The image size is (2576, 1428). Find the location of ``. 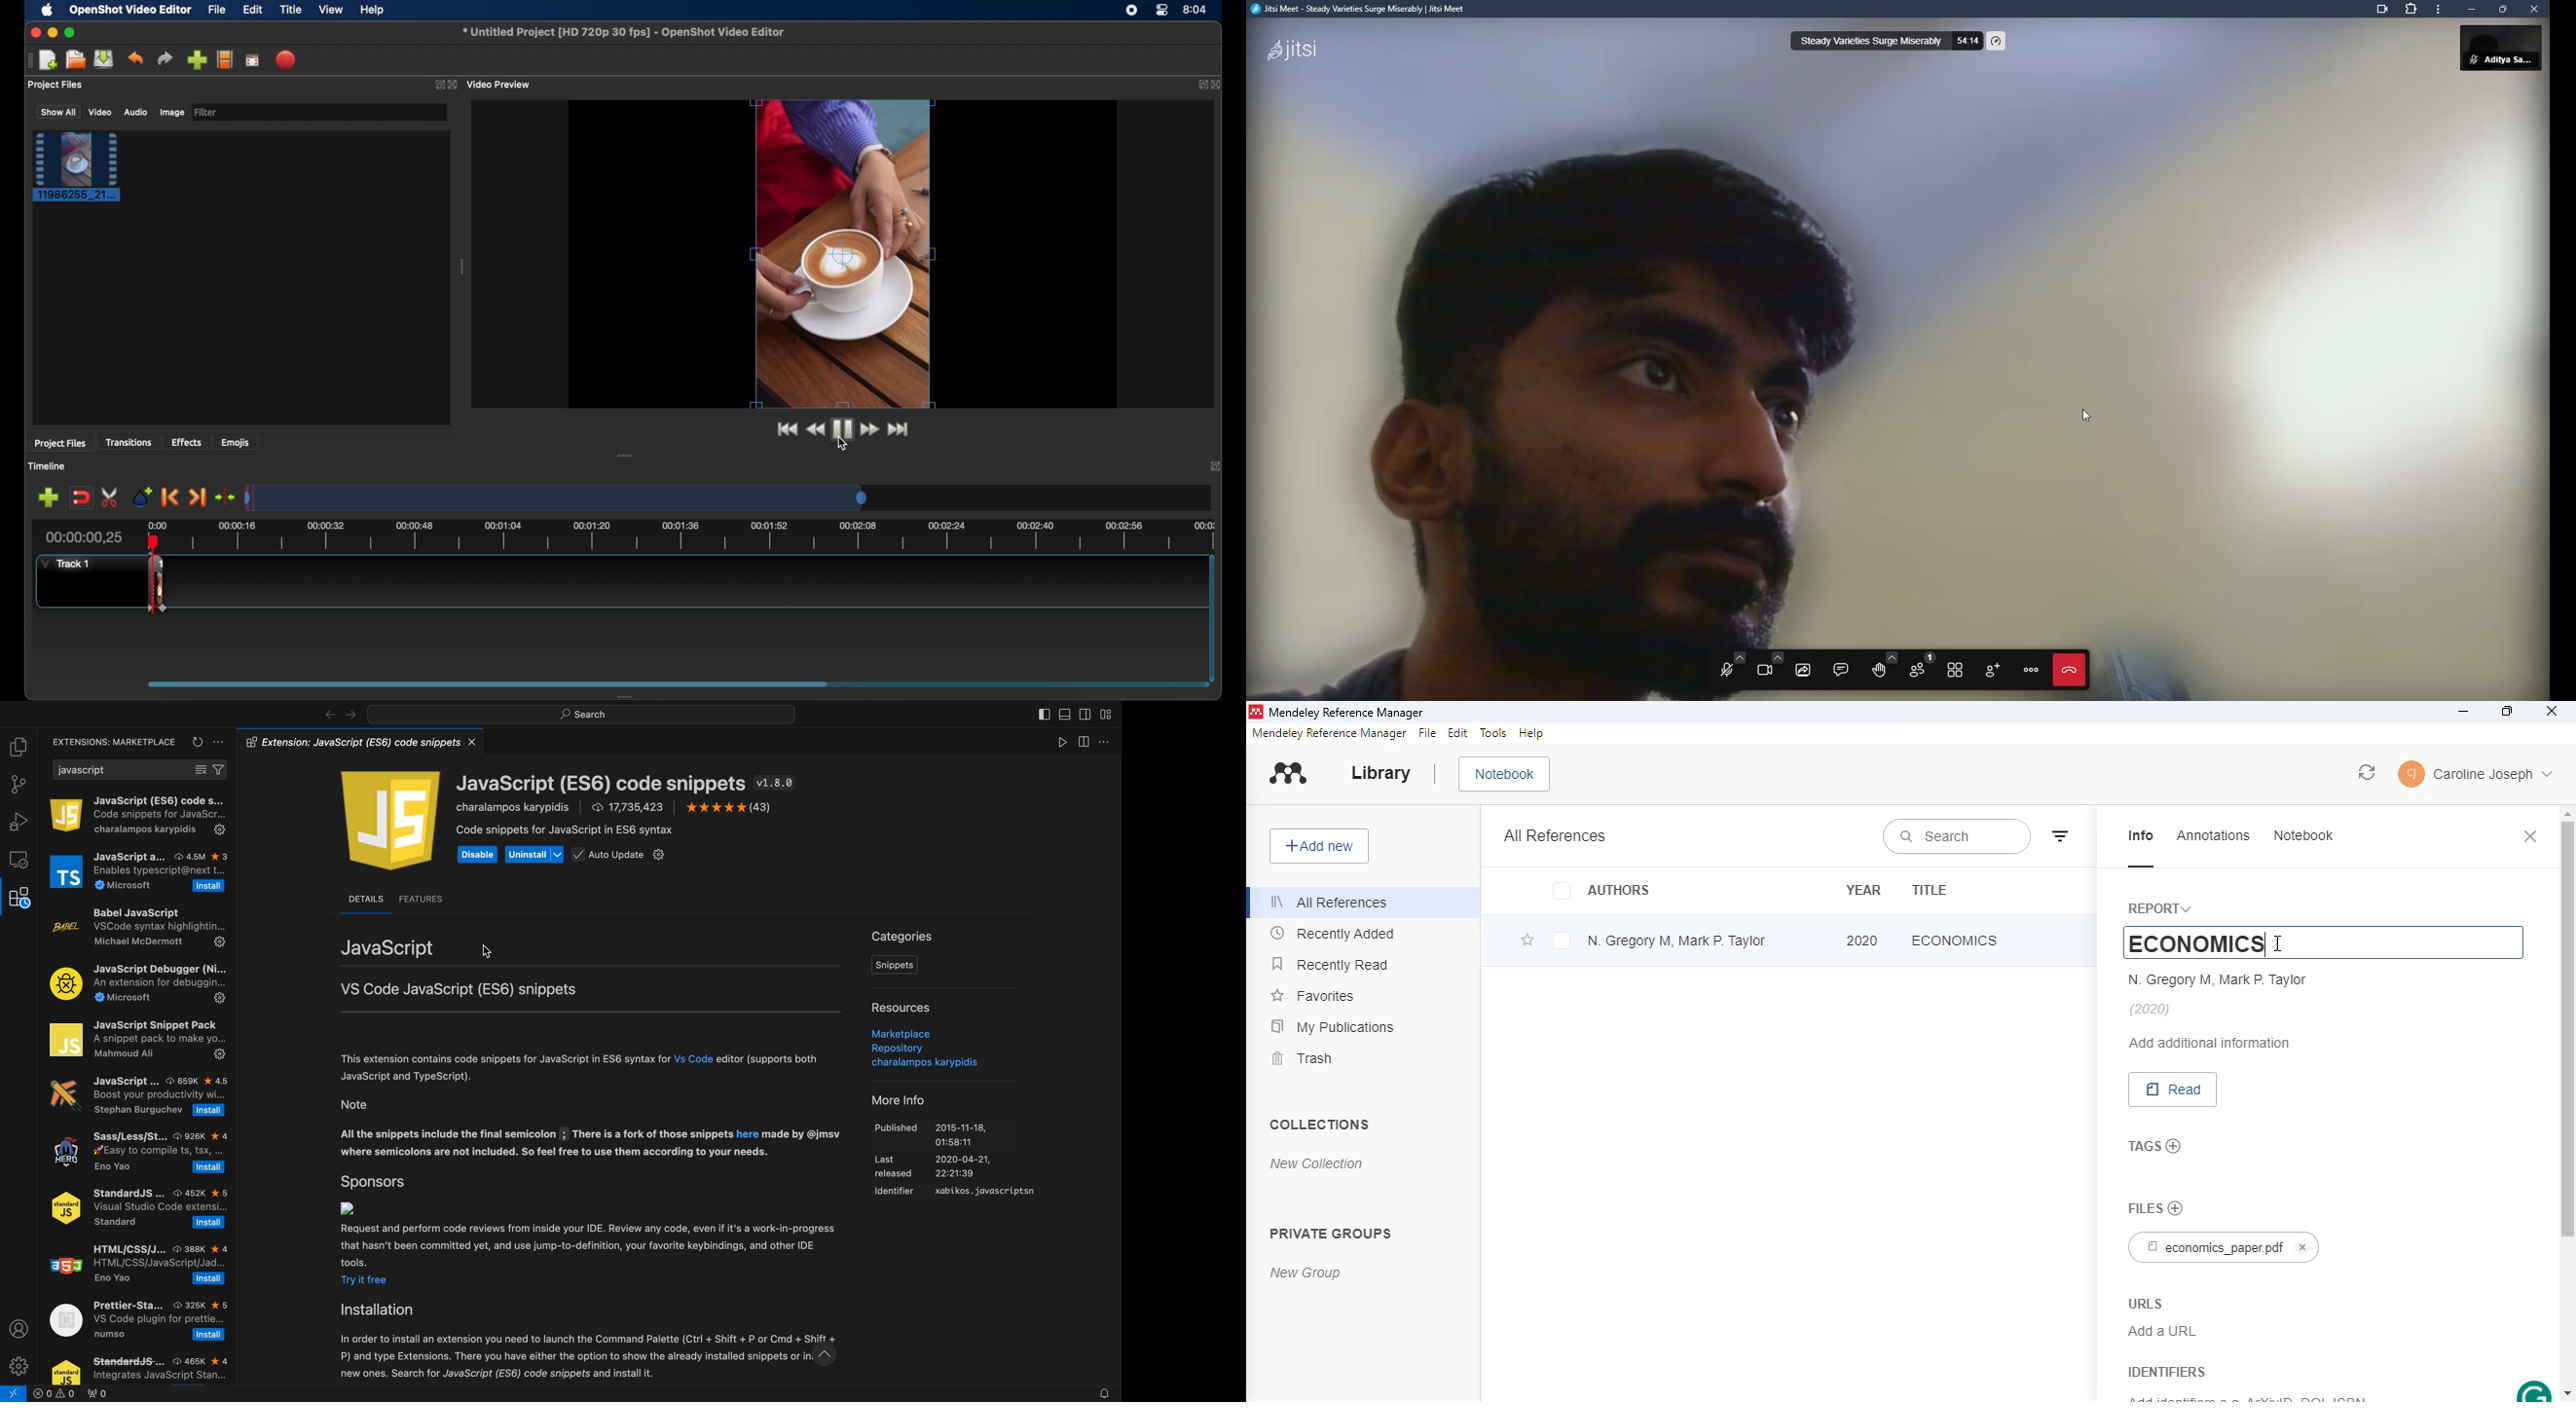

 is located at coordinates (938, 1132).